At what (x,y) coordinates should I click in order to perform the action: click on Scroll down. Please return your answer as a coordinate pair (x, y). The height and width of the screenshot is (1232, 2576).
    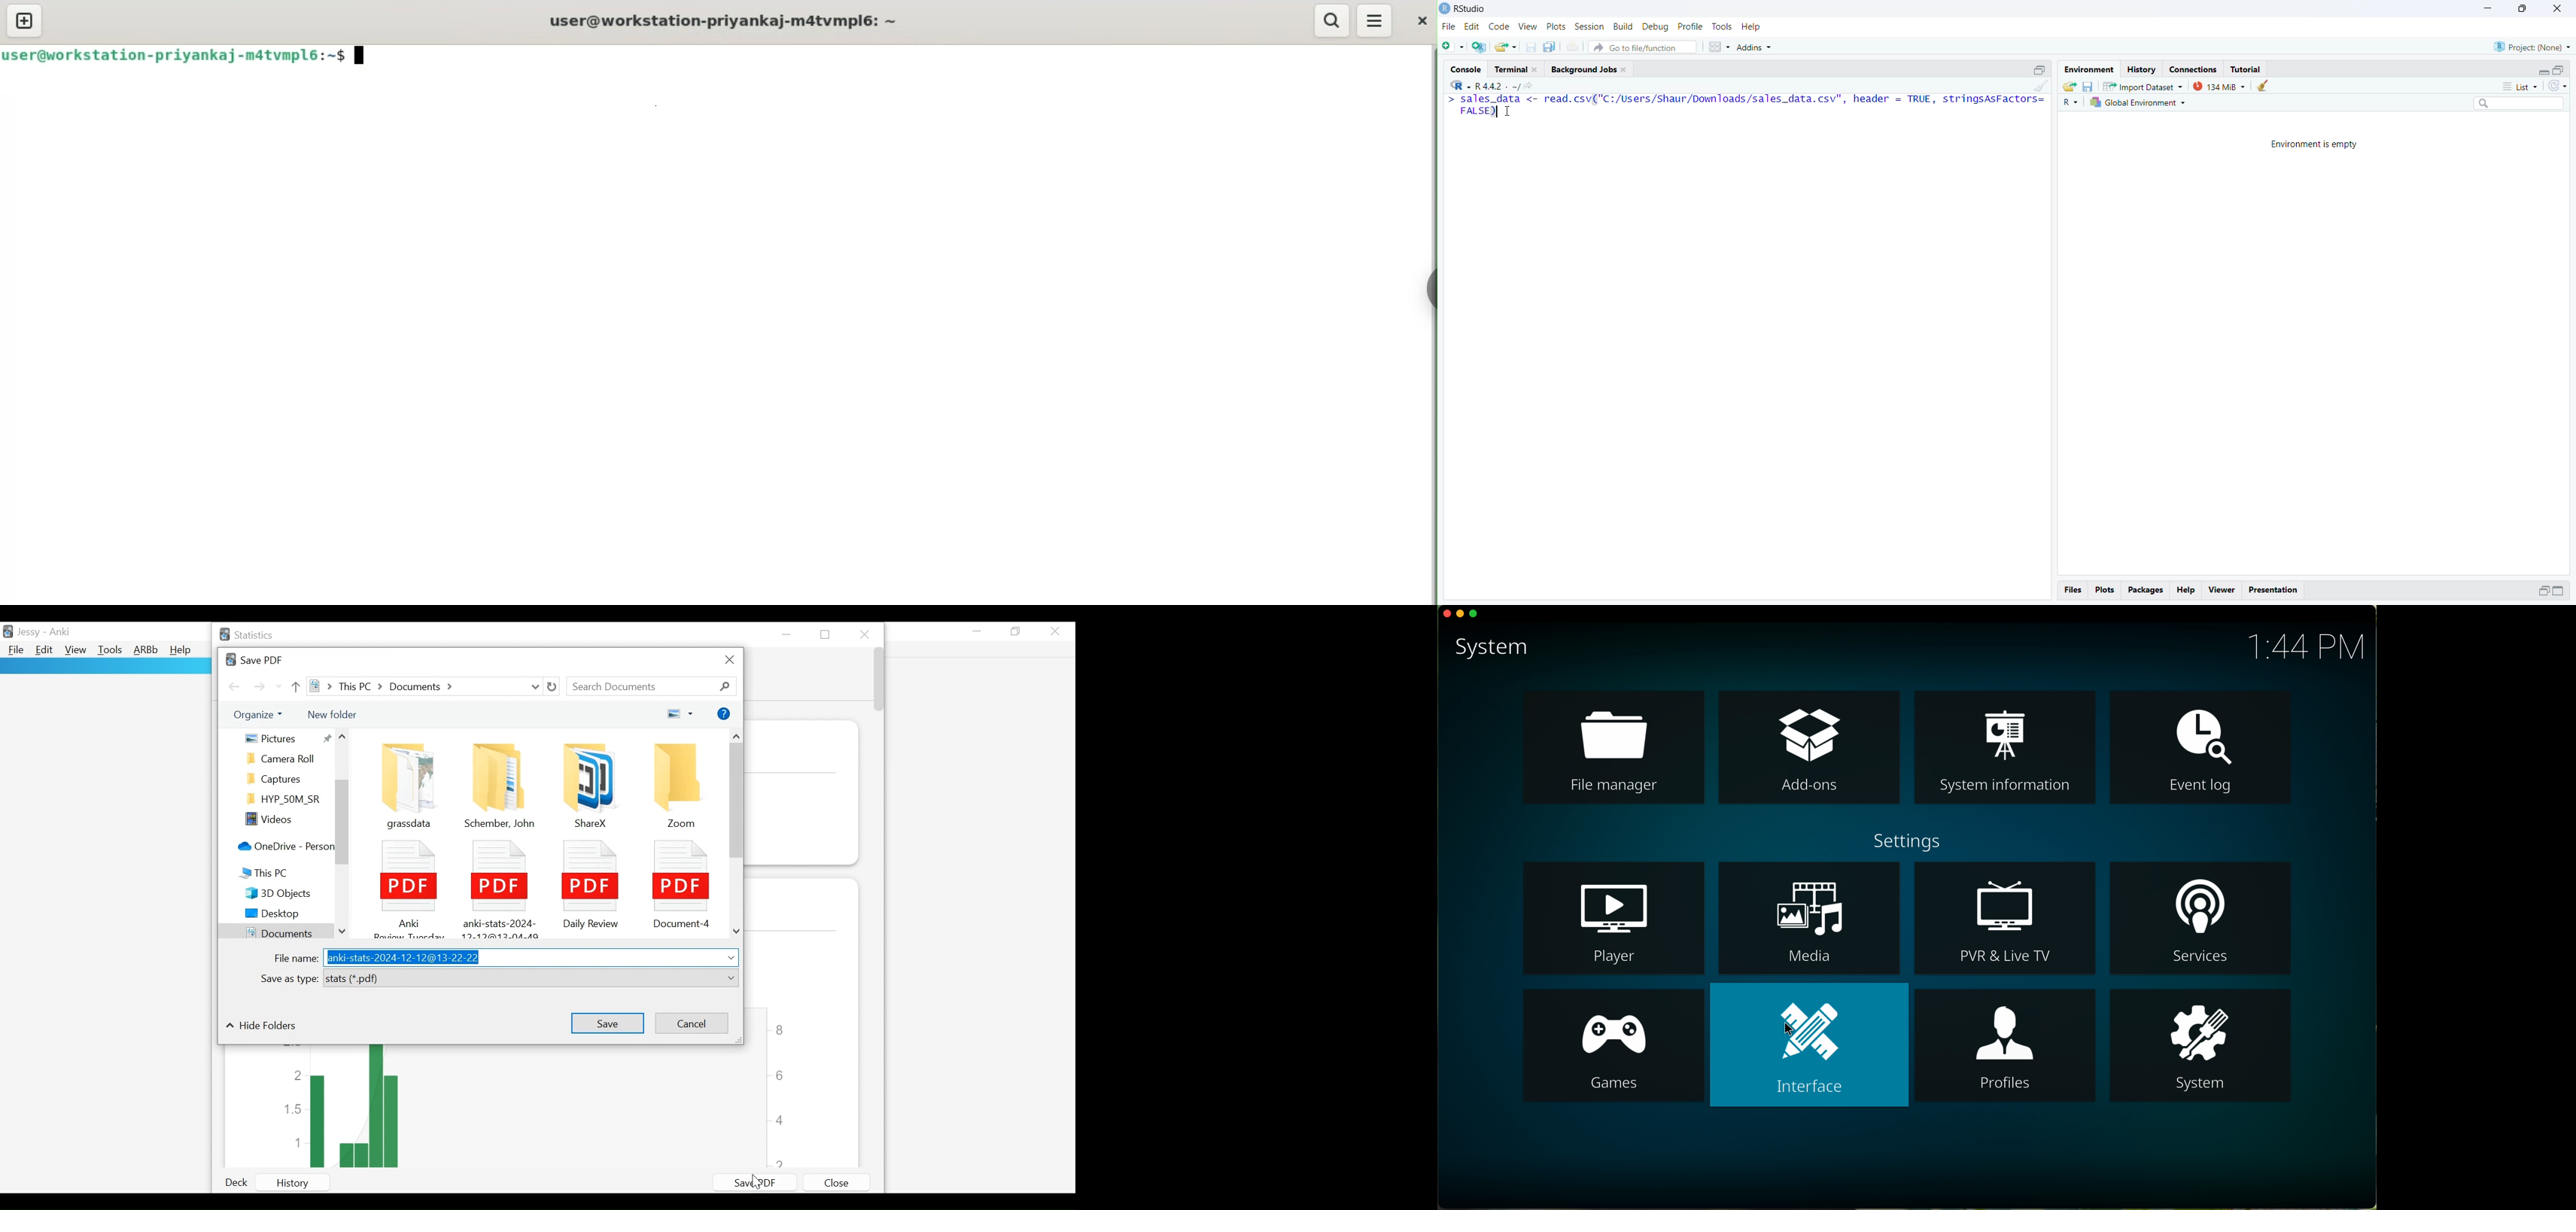
    Looking at the image, I should click on (737, 933).